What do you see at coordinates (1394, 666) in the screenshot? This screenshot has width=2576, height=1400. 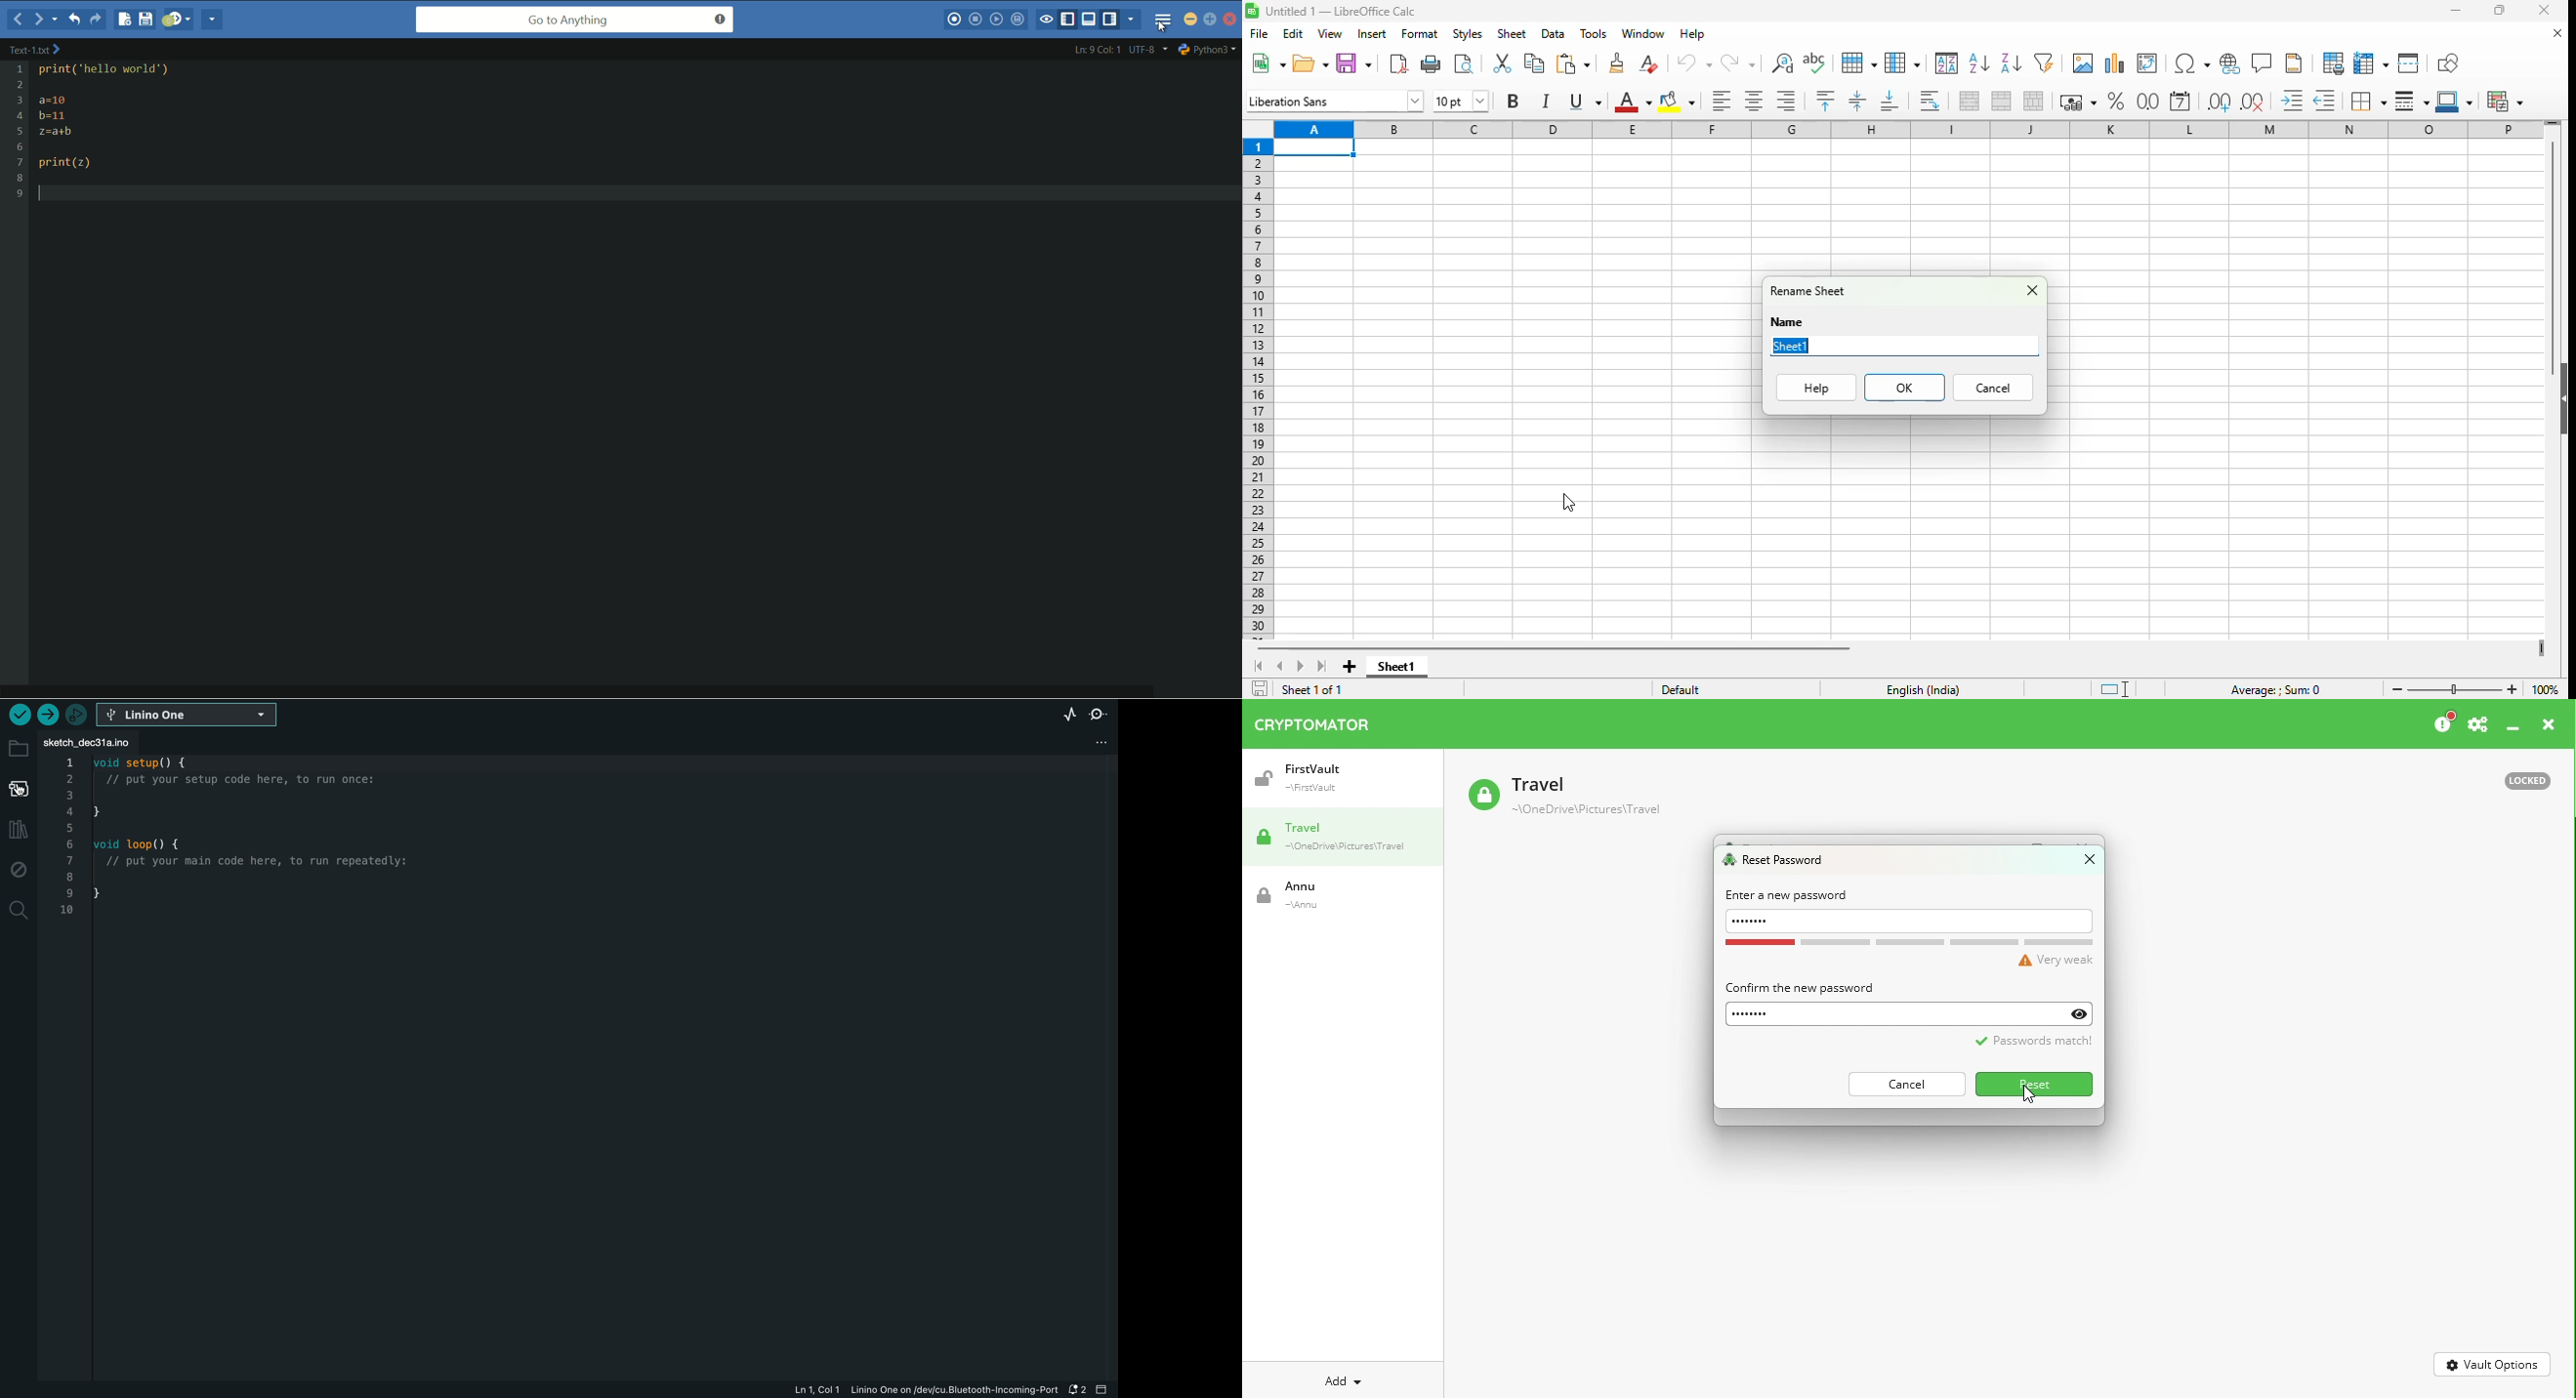 I see `sheet1` at bounding box center [1394, 666].